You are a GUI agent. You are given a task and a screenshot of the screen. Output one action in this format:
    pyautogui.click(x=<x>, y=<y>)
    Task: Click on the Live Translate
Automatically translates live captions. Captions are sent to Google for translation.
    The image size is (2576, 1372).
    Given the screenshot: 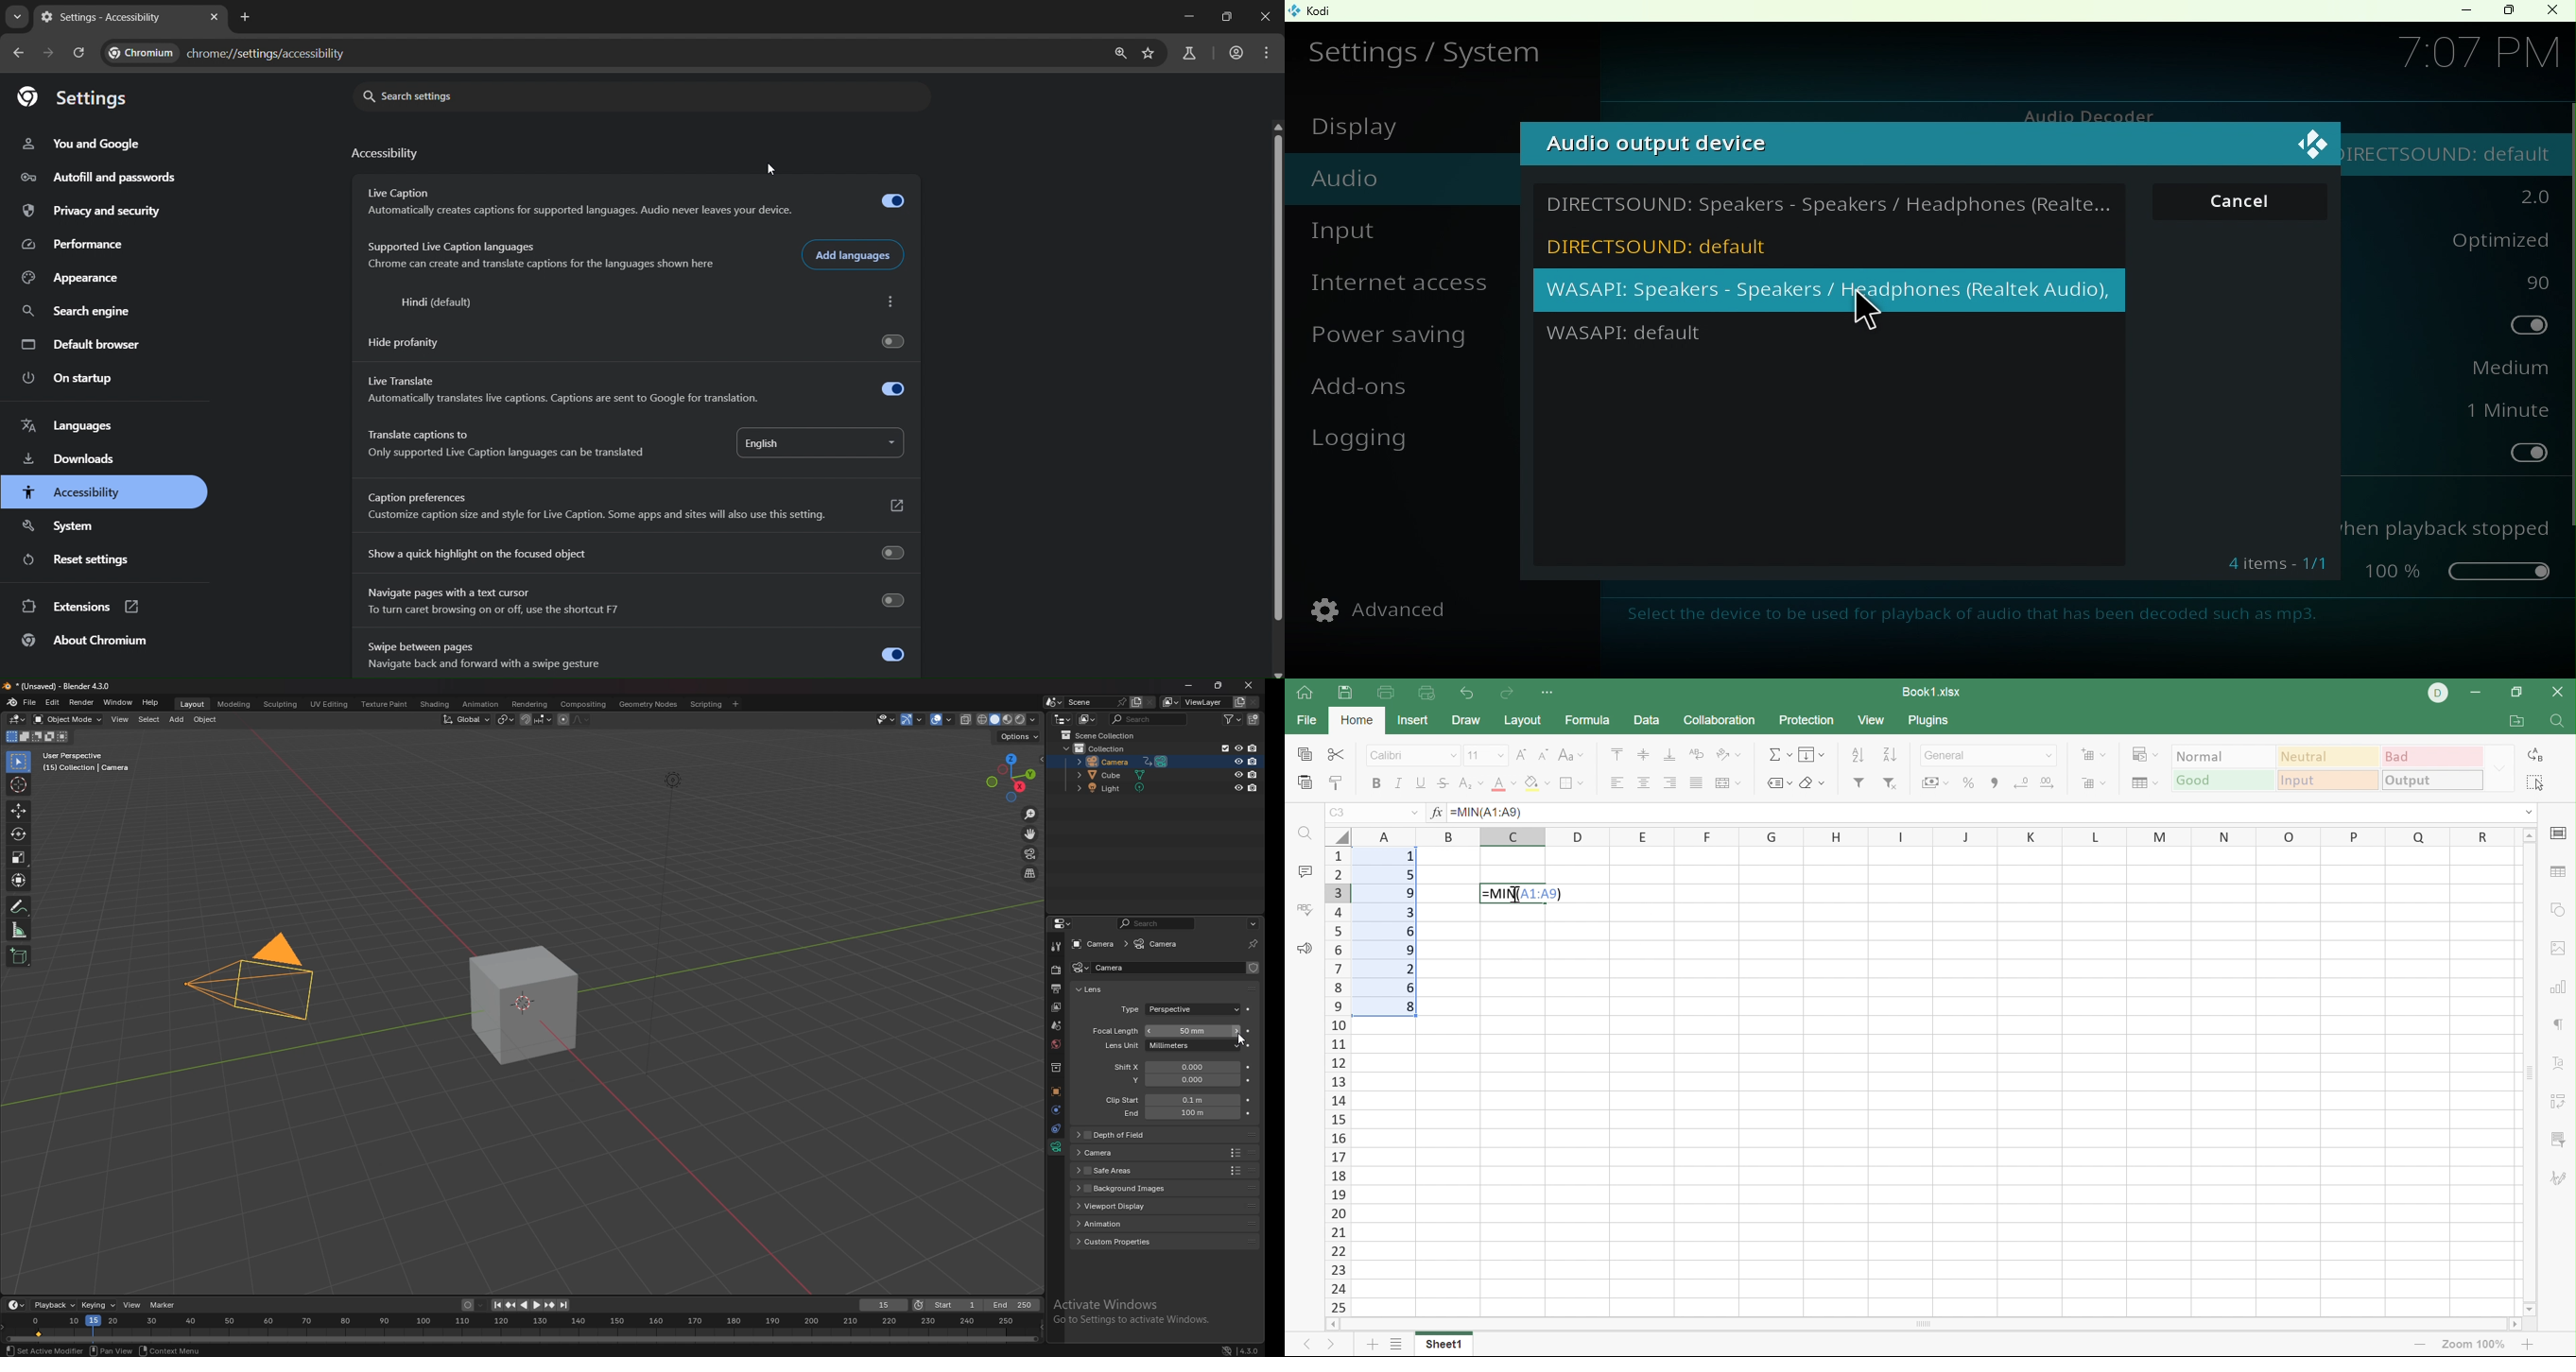 What is the action you would take?
    pyautogui.click(x=556, y=391)
    